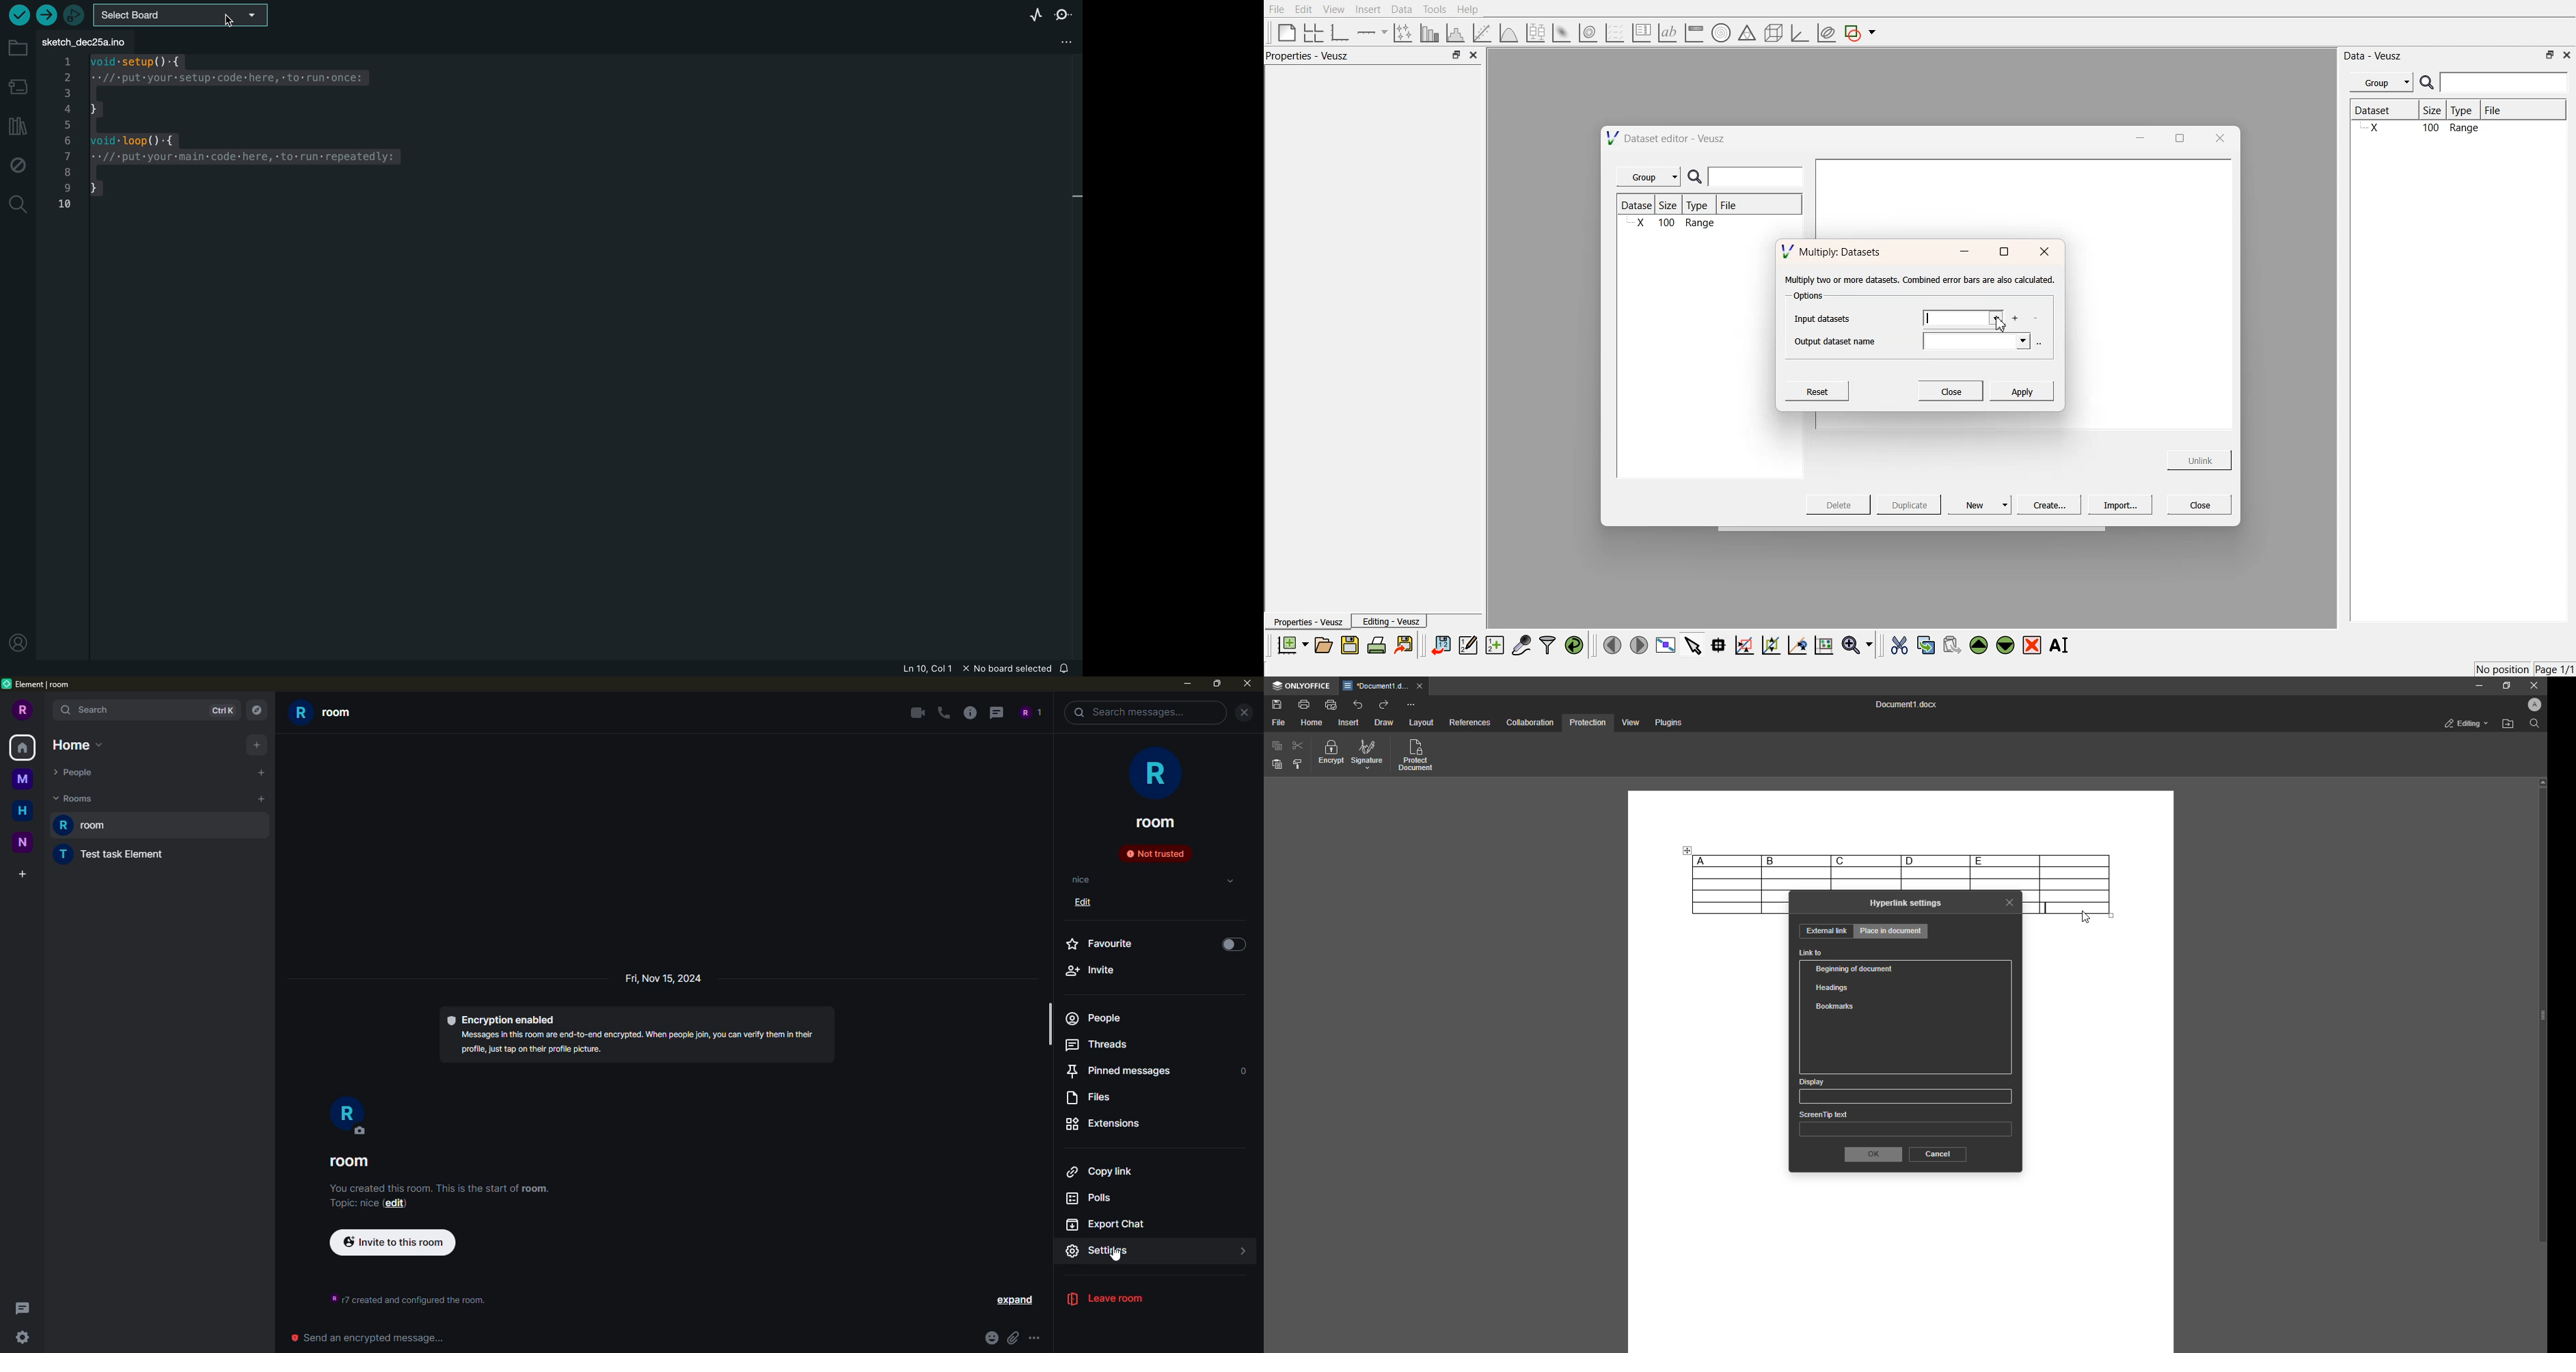 This screenshot has height=1372, width=2576. Describe the element at coordinates (1720, 34) in the screenshot. I see `polar graph` at that location.